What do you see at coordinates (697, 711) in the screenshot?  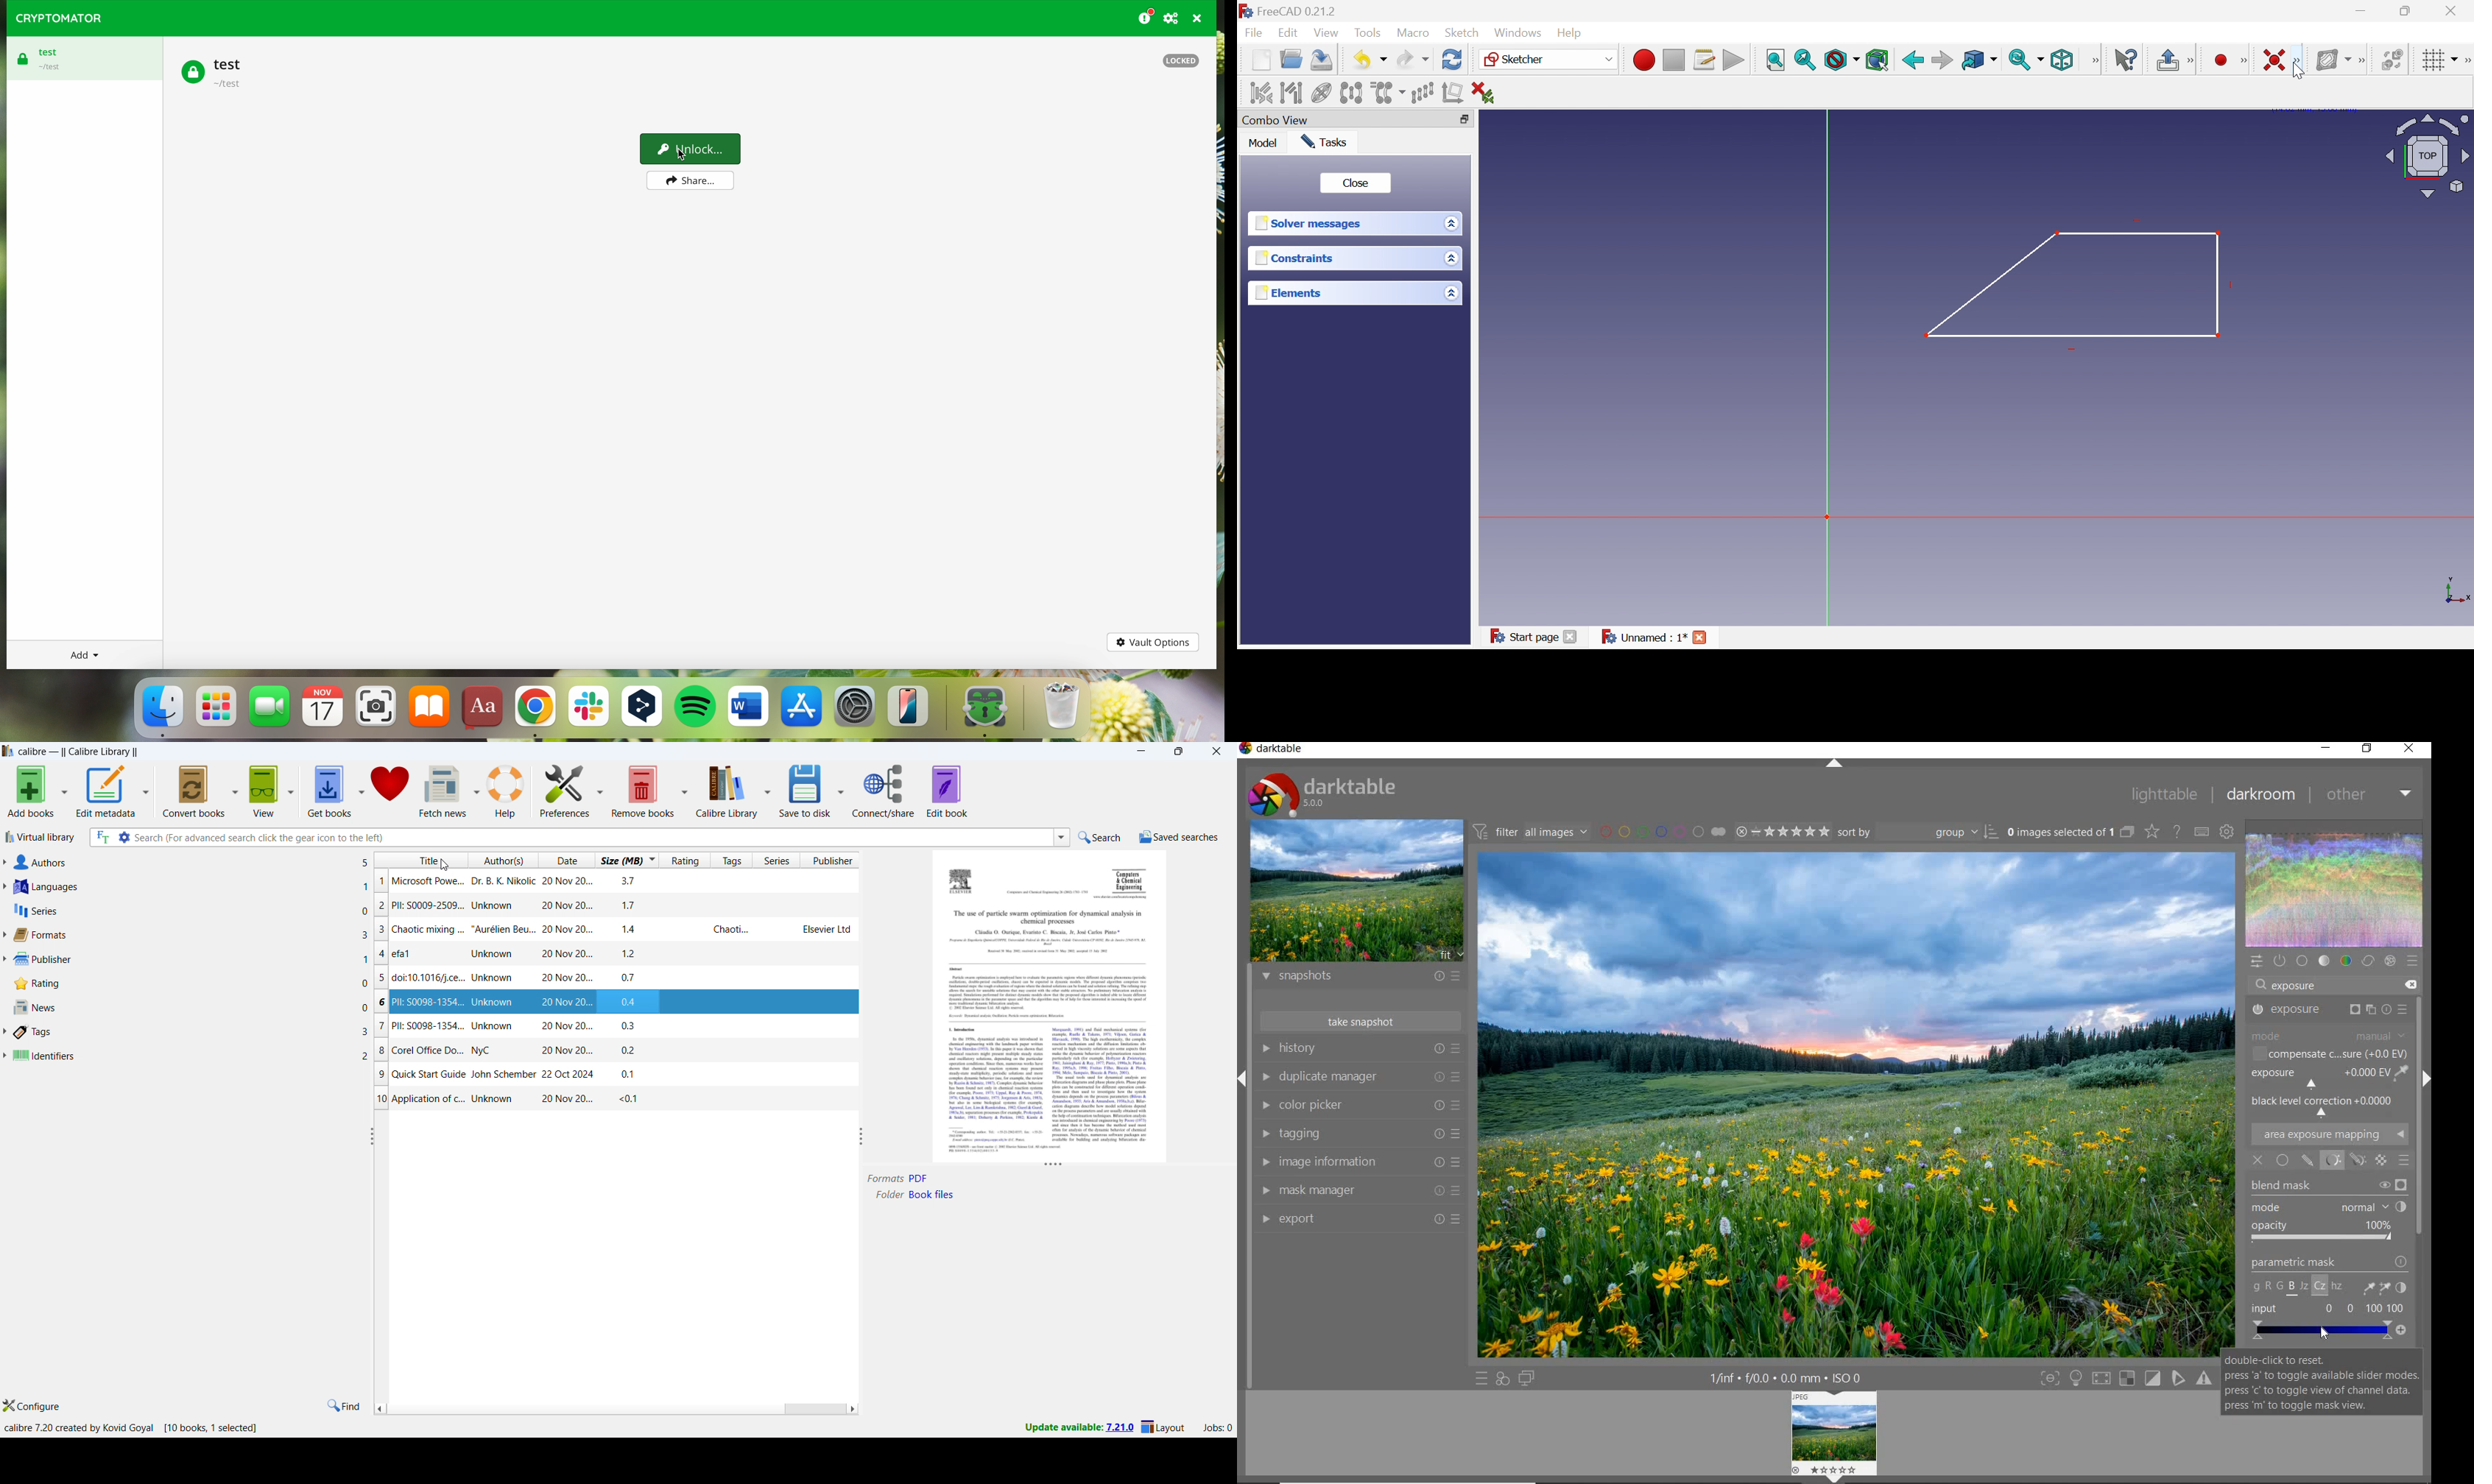 I see `Spotify` at bounding box center [697, 711].